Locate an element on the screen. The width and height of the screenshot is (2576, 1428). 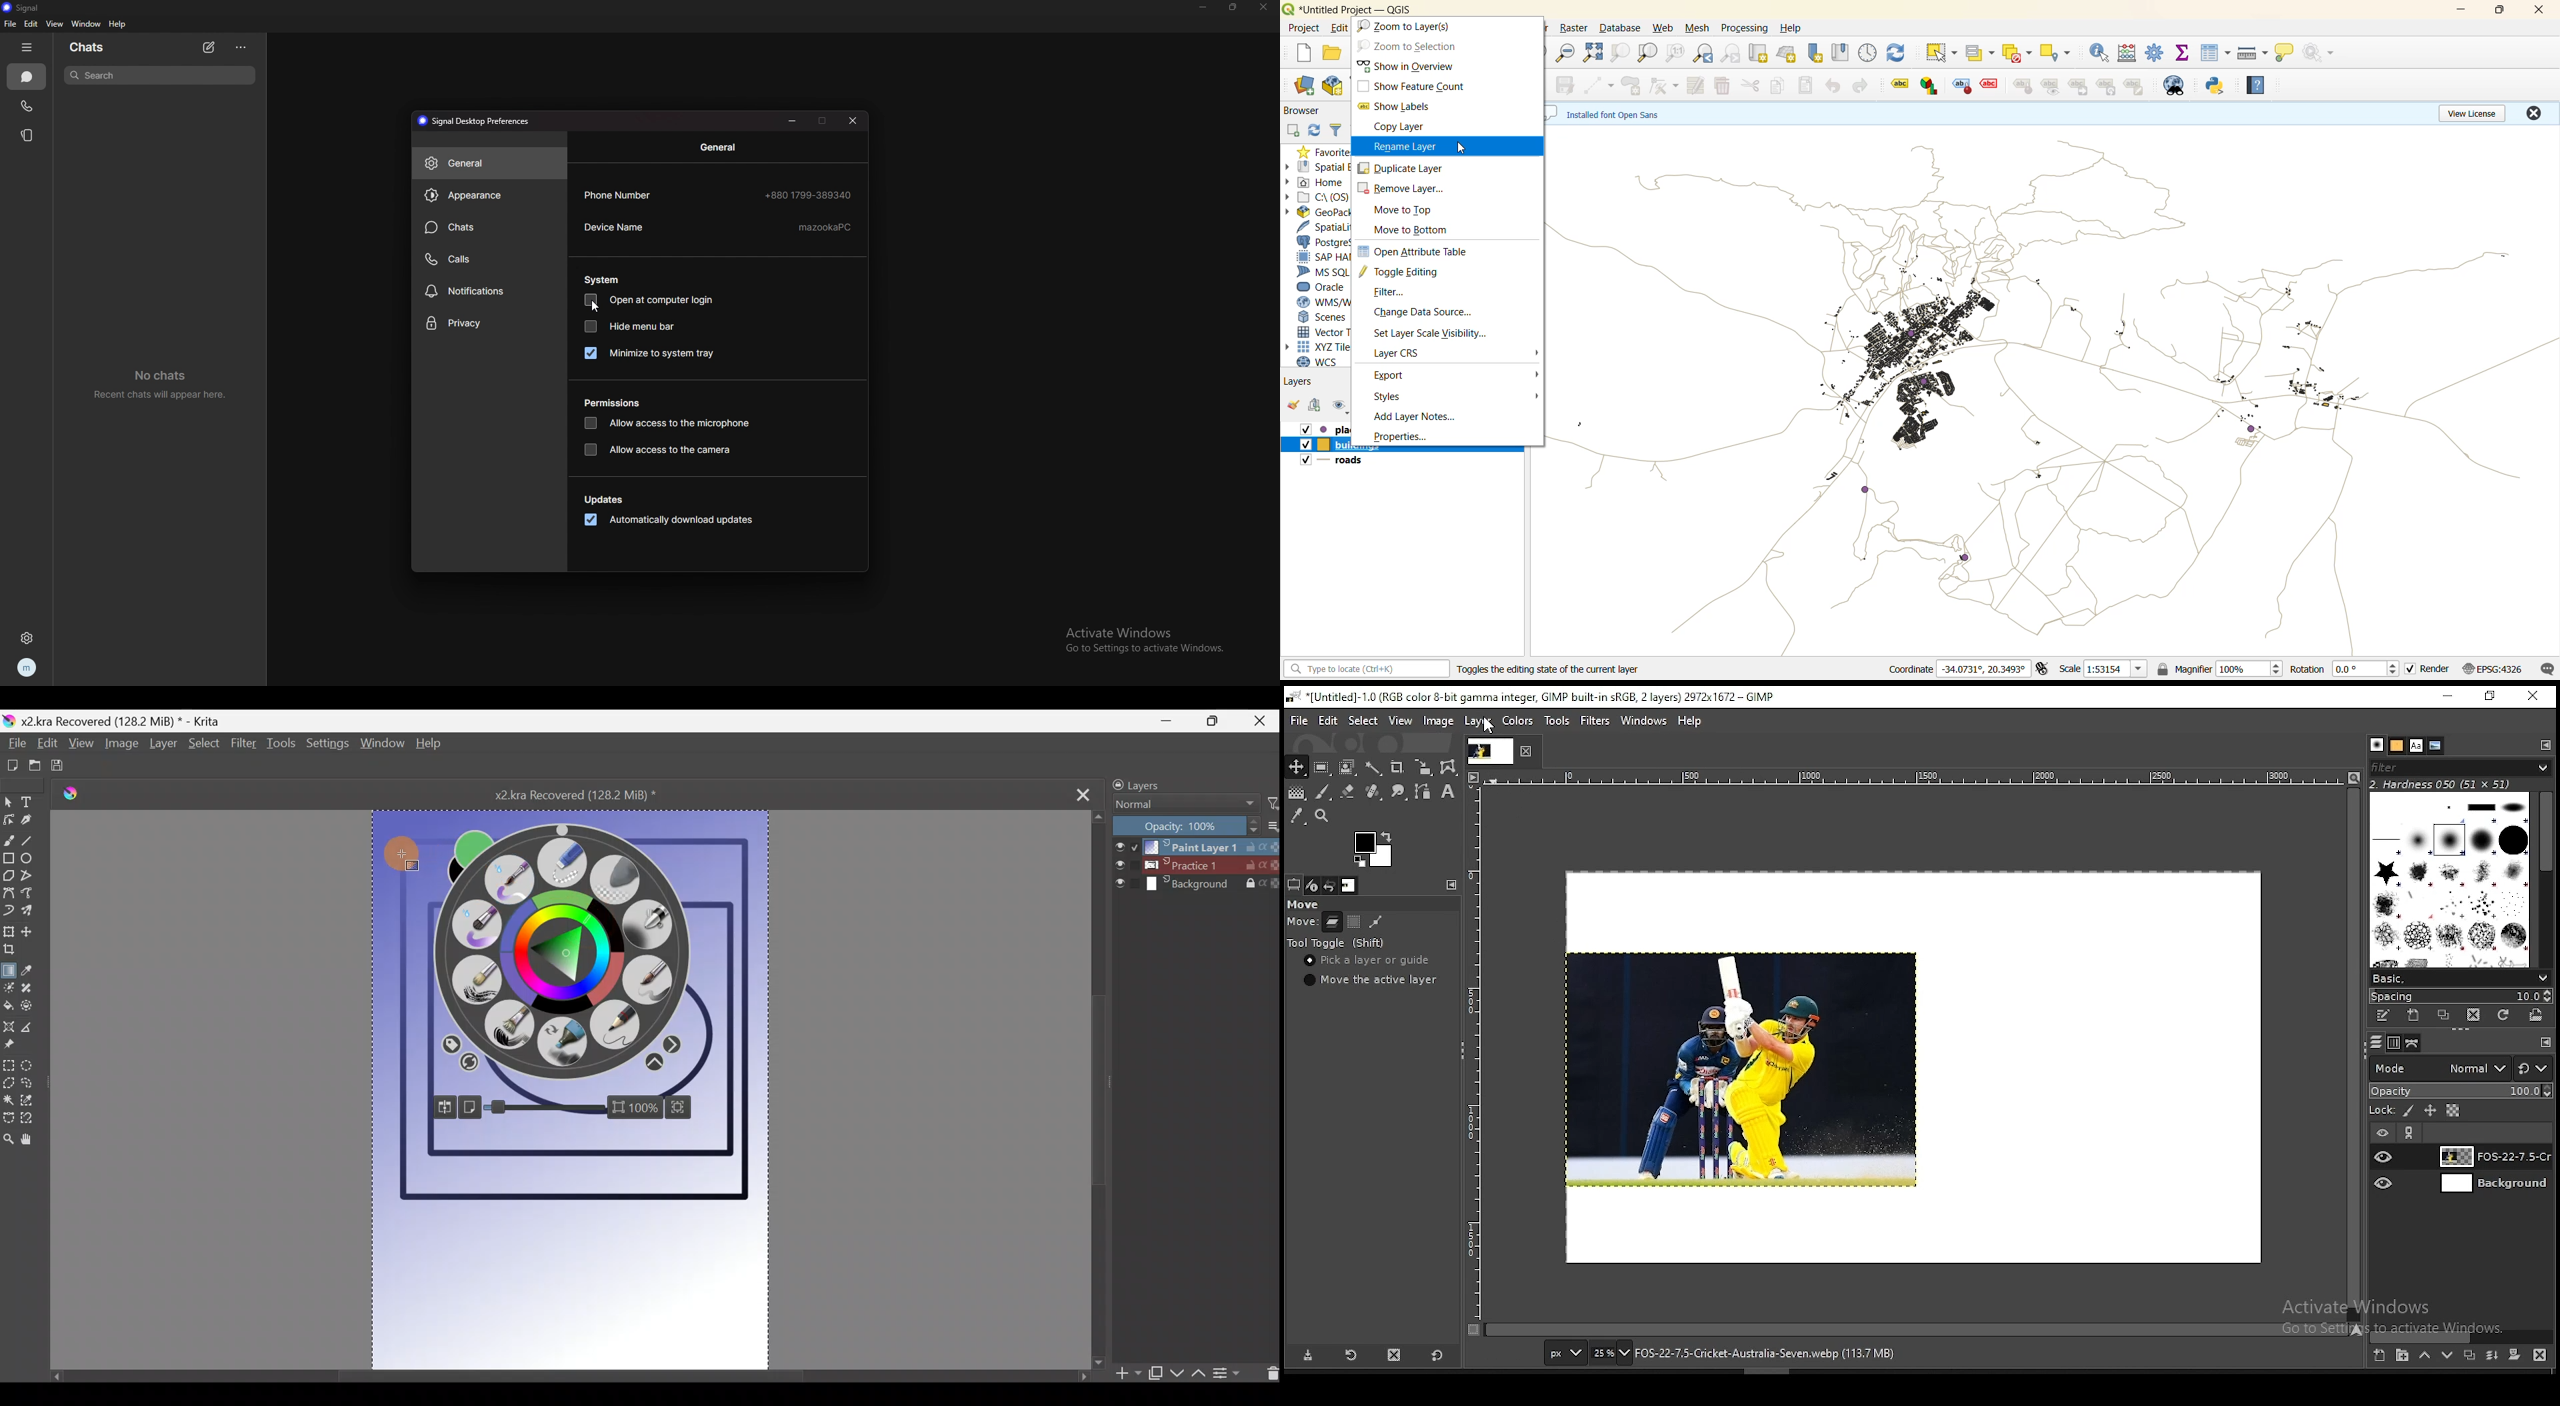
sap  hana is located at coordinates (1324, 258).